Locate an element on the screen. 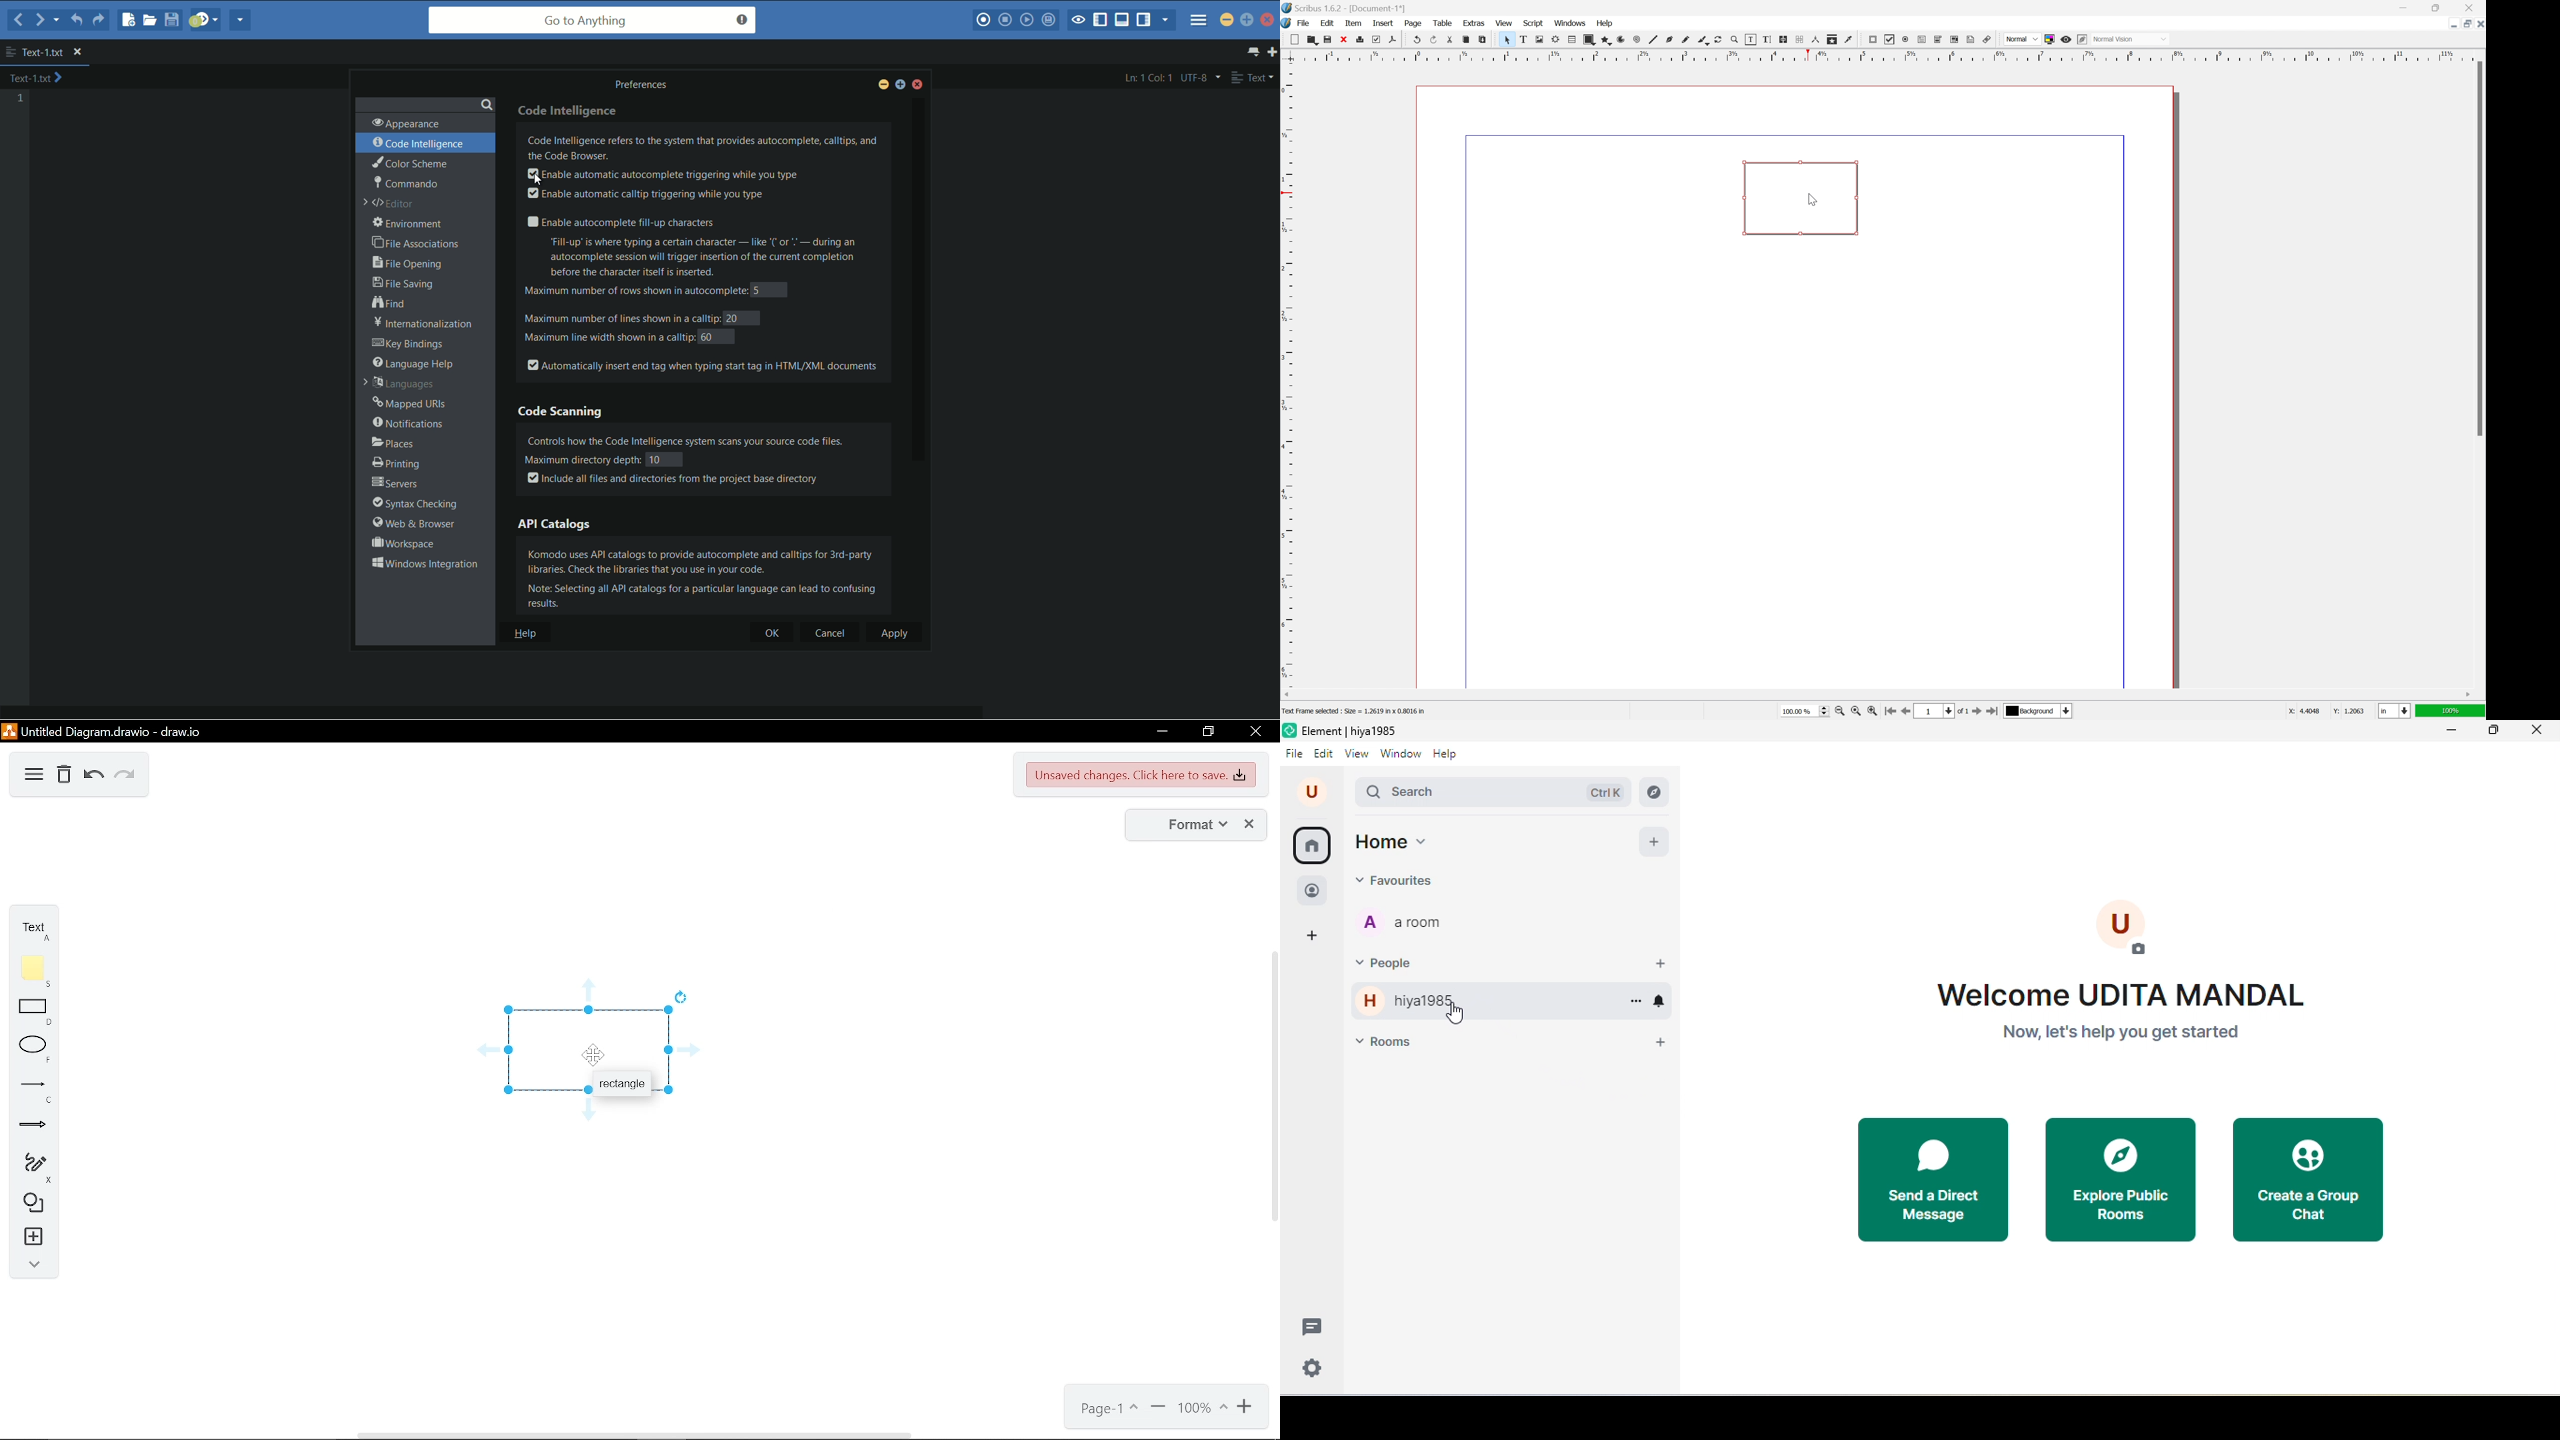  link annotation is located at coordinates (1988, 40).